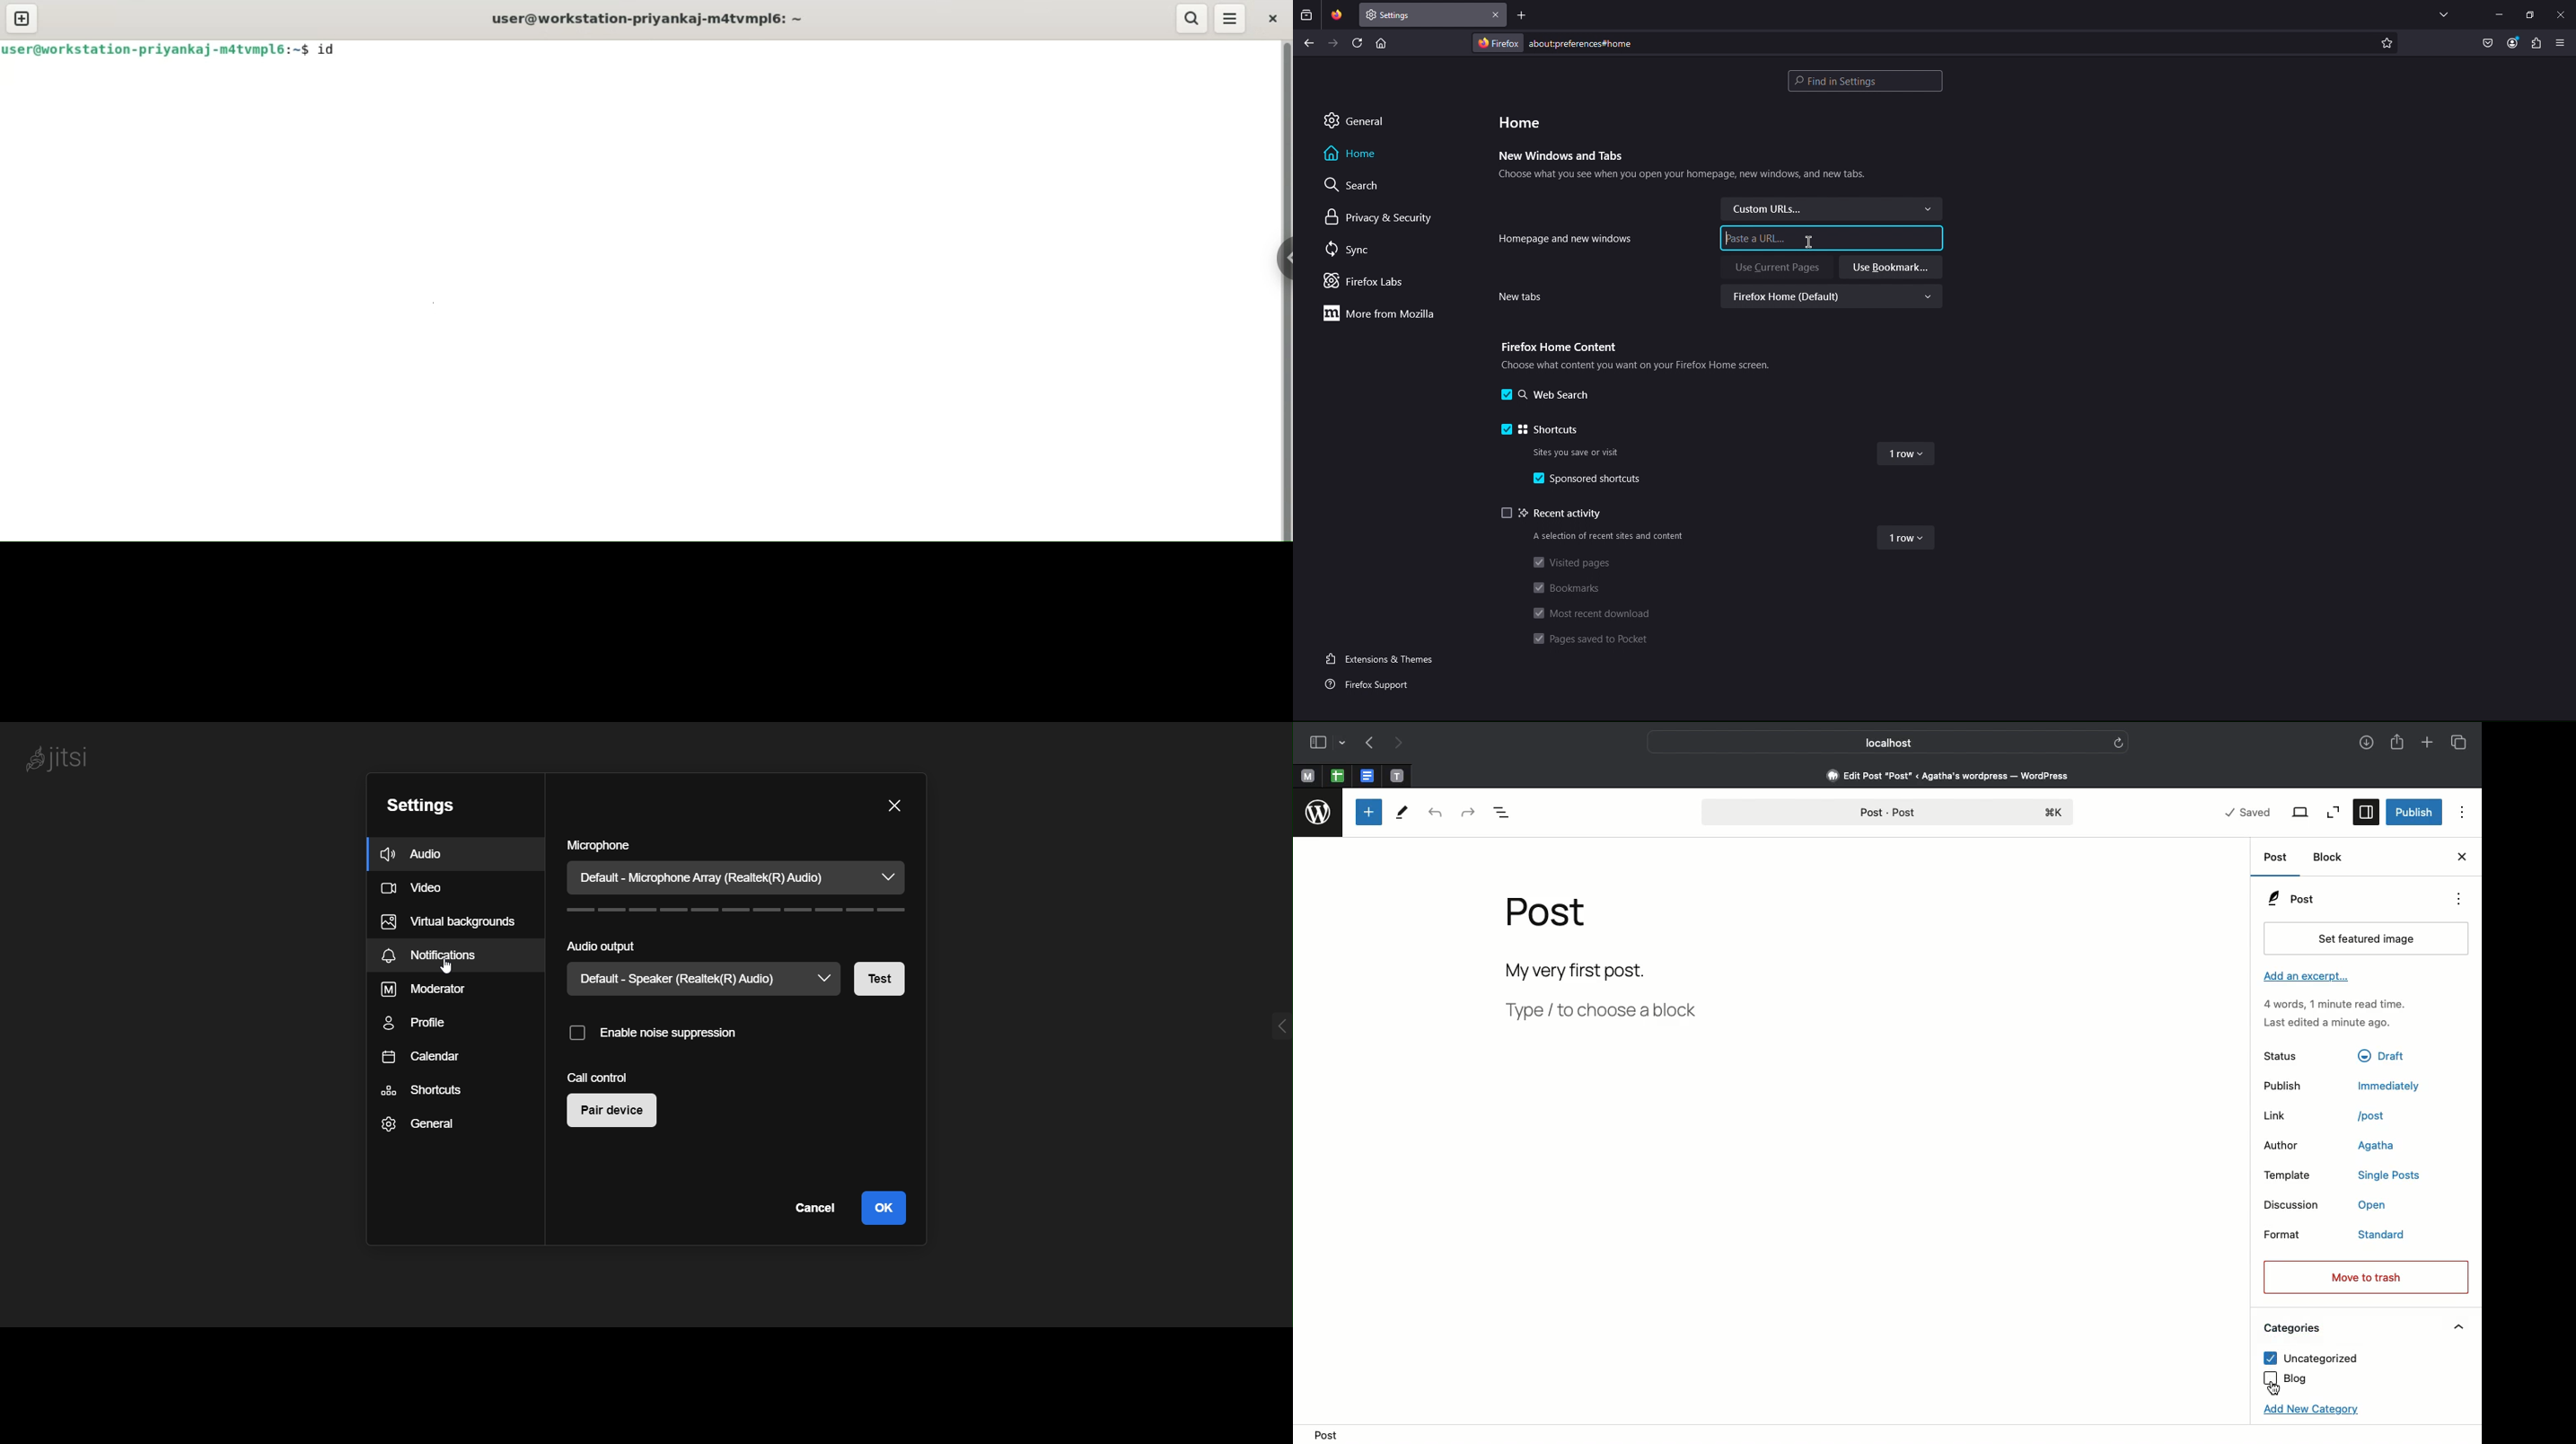 This screenshot has height=1456, width=2576. What do you see at coordinates (1370, 744) in the screenshot?
I see `Previous page` at bounding box center [1370, 744].